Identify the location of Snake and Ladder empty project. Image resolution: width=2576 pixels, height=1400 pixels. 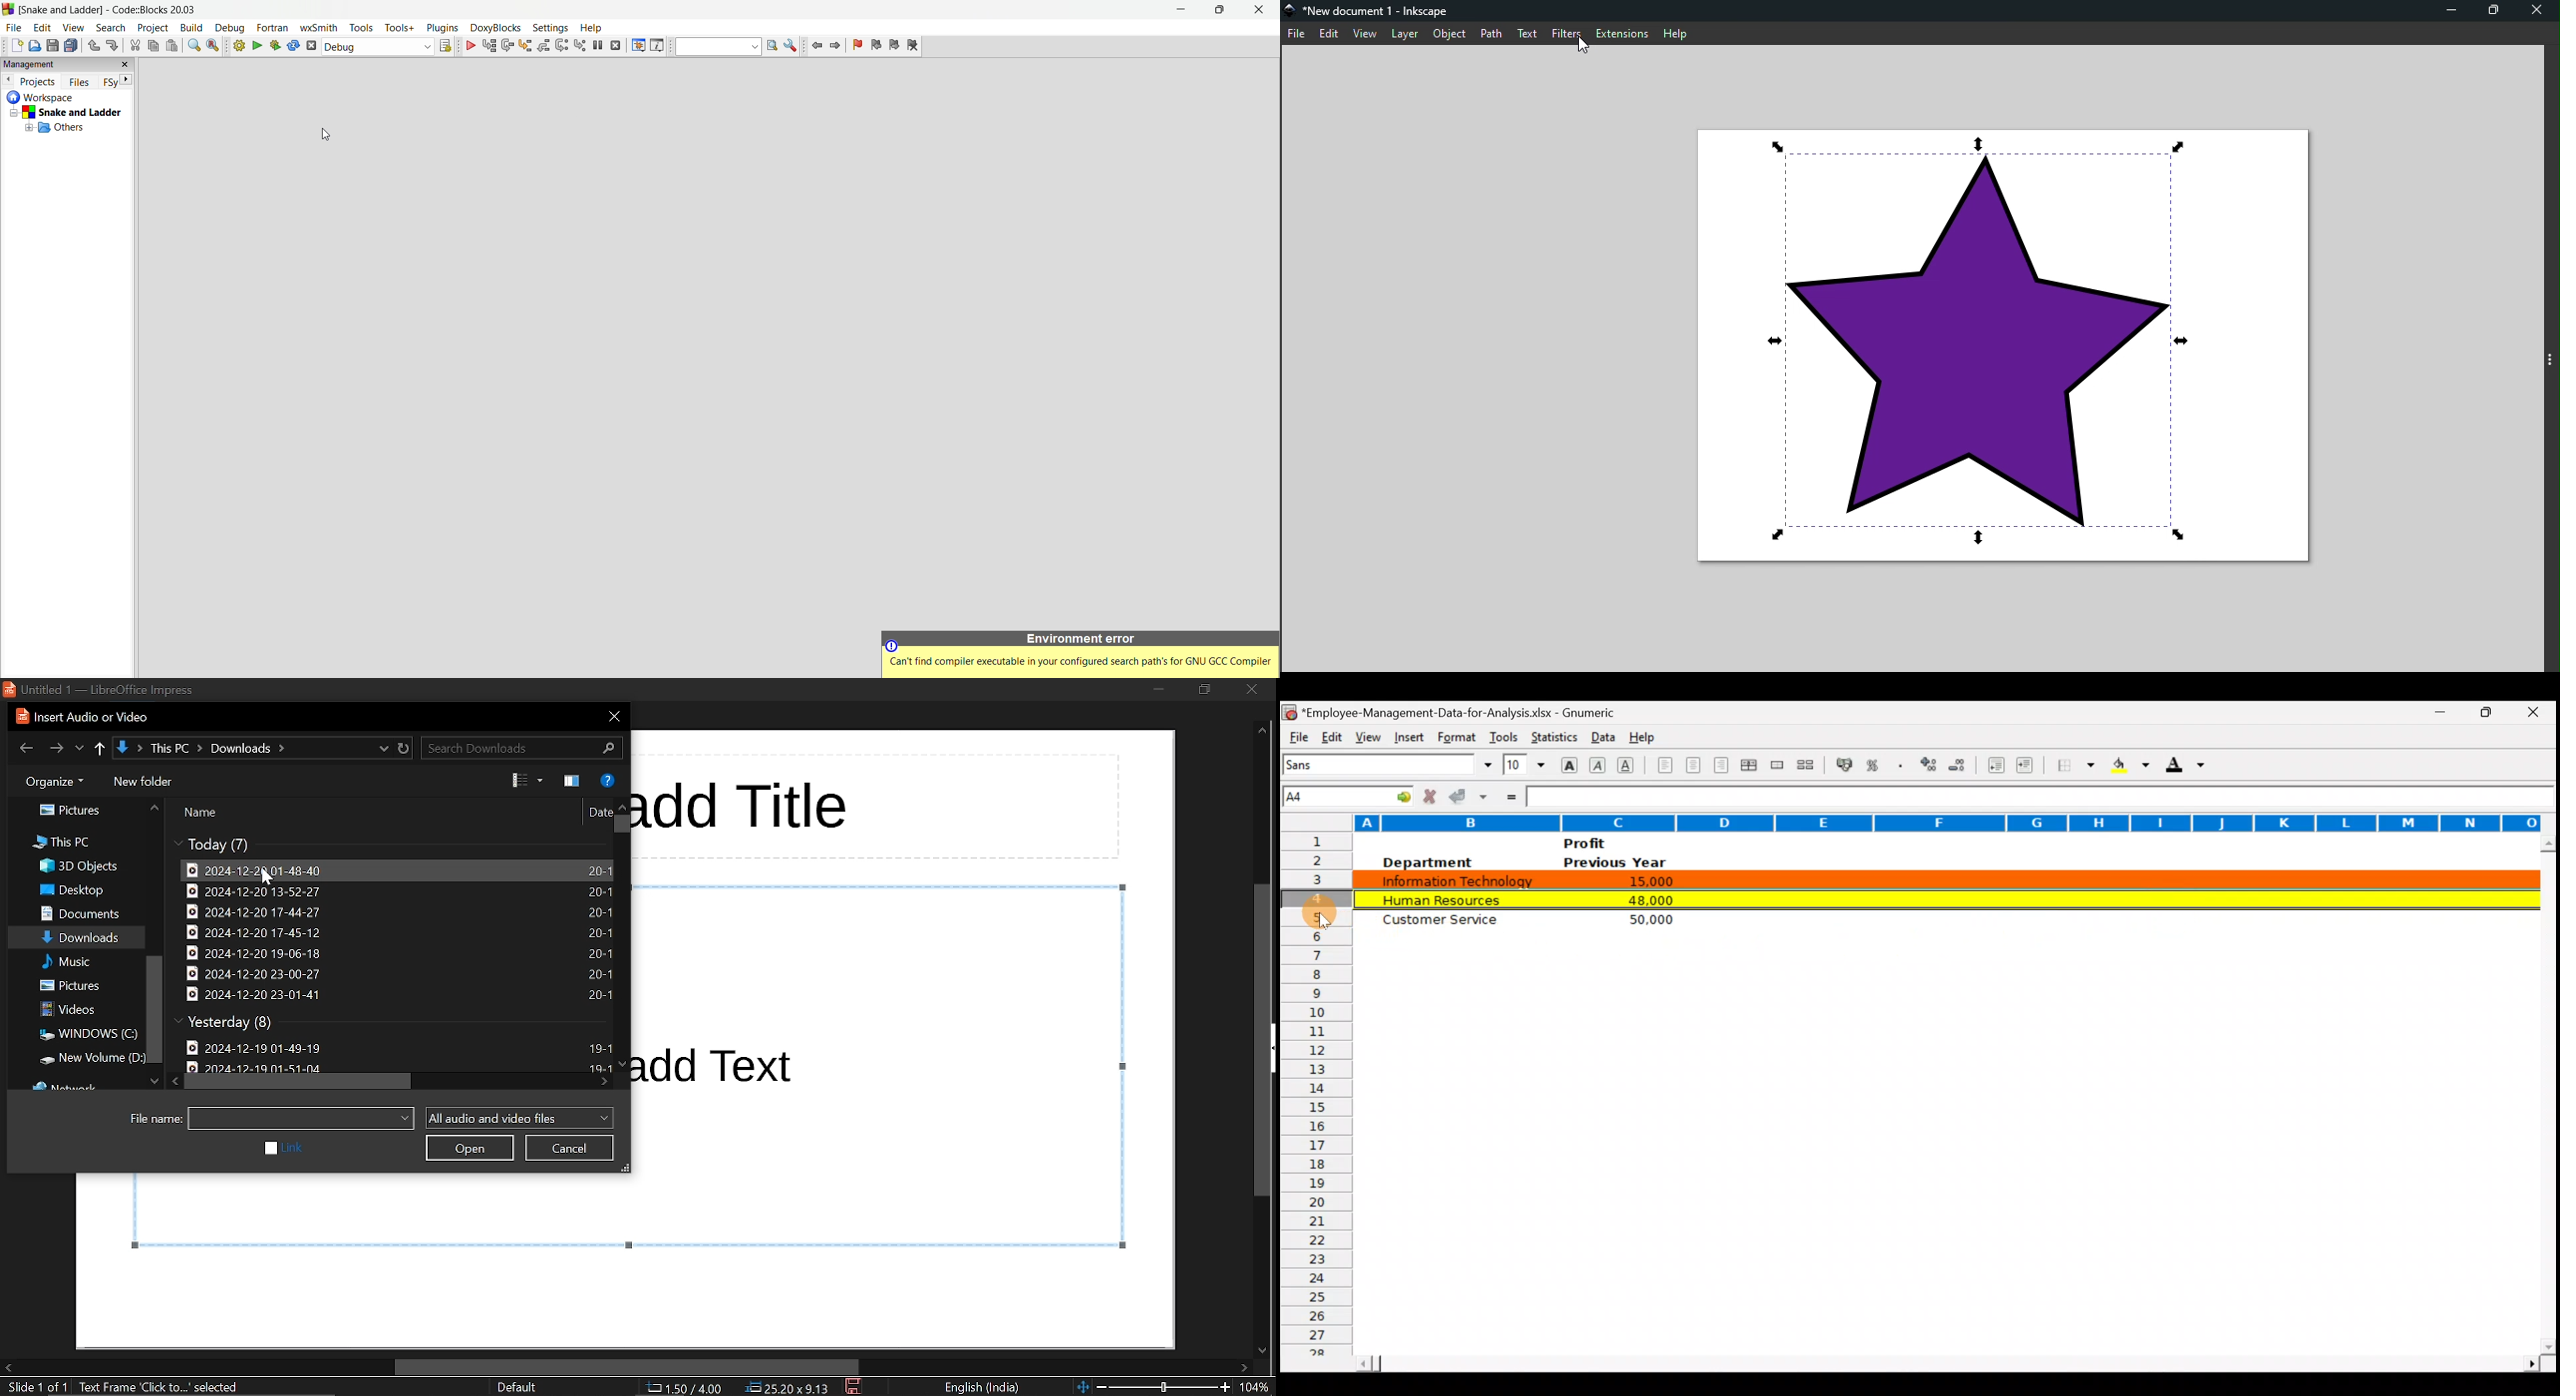
(68, 113).